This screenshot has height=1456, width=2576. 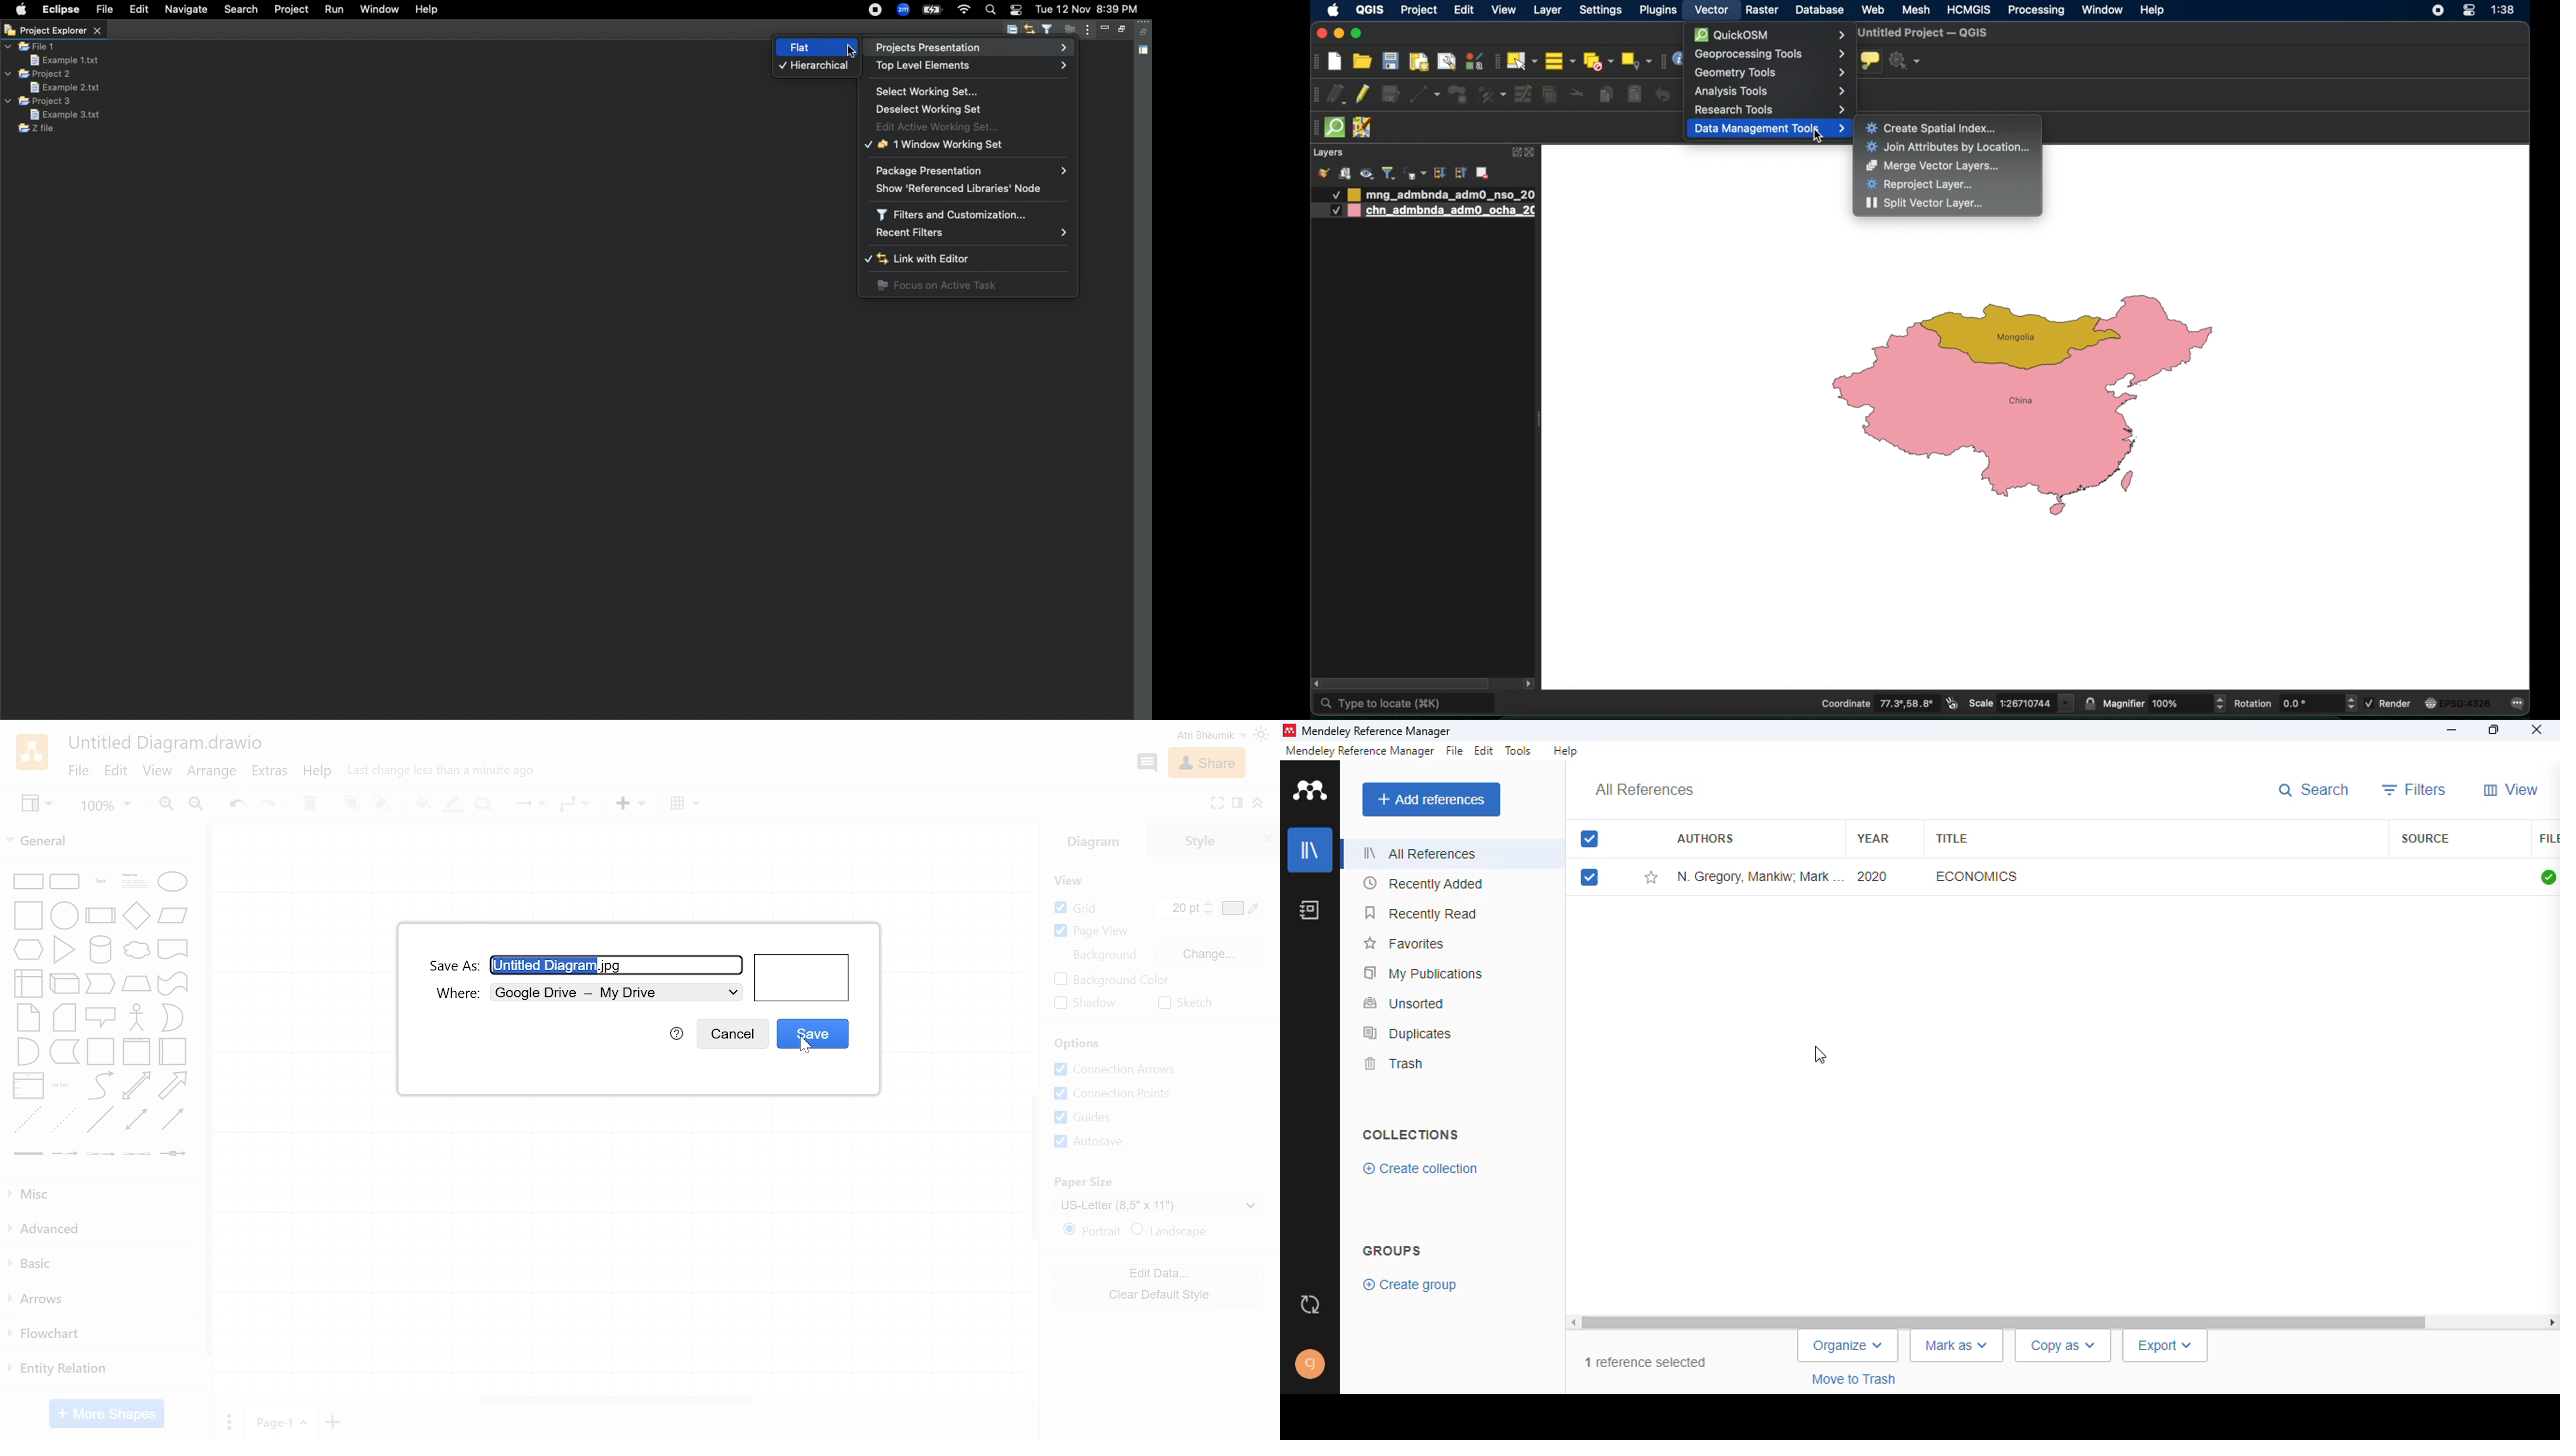 What do you see at coordinates (1194, 736) in the screenshot?
I see `Profile` at bounding box center [1194, 736].